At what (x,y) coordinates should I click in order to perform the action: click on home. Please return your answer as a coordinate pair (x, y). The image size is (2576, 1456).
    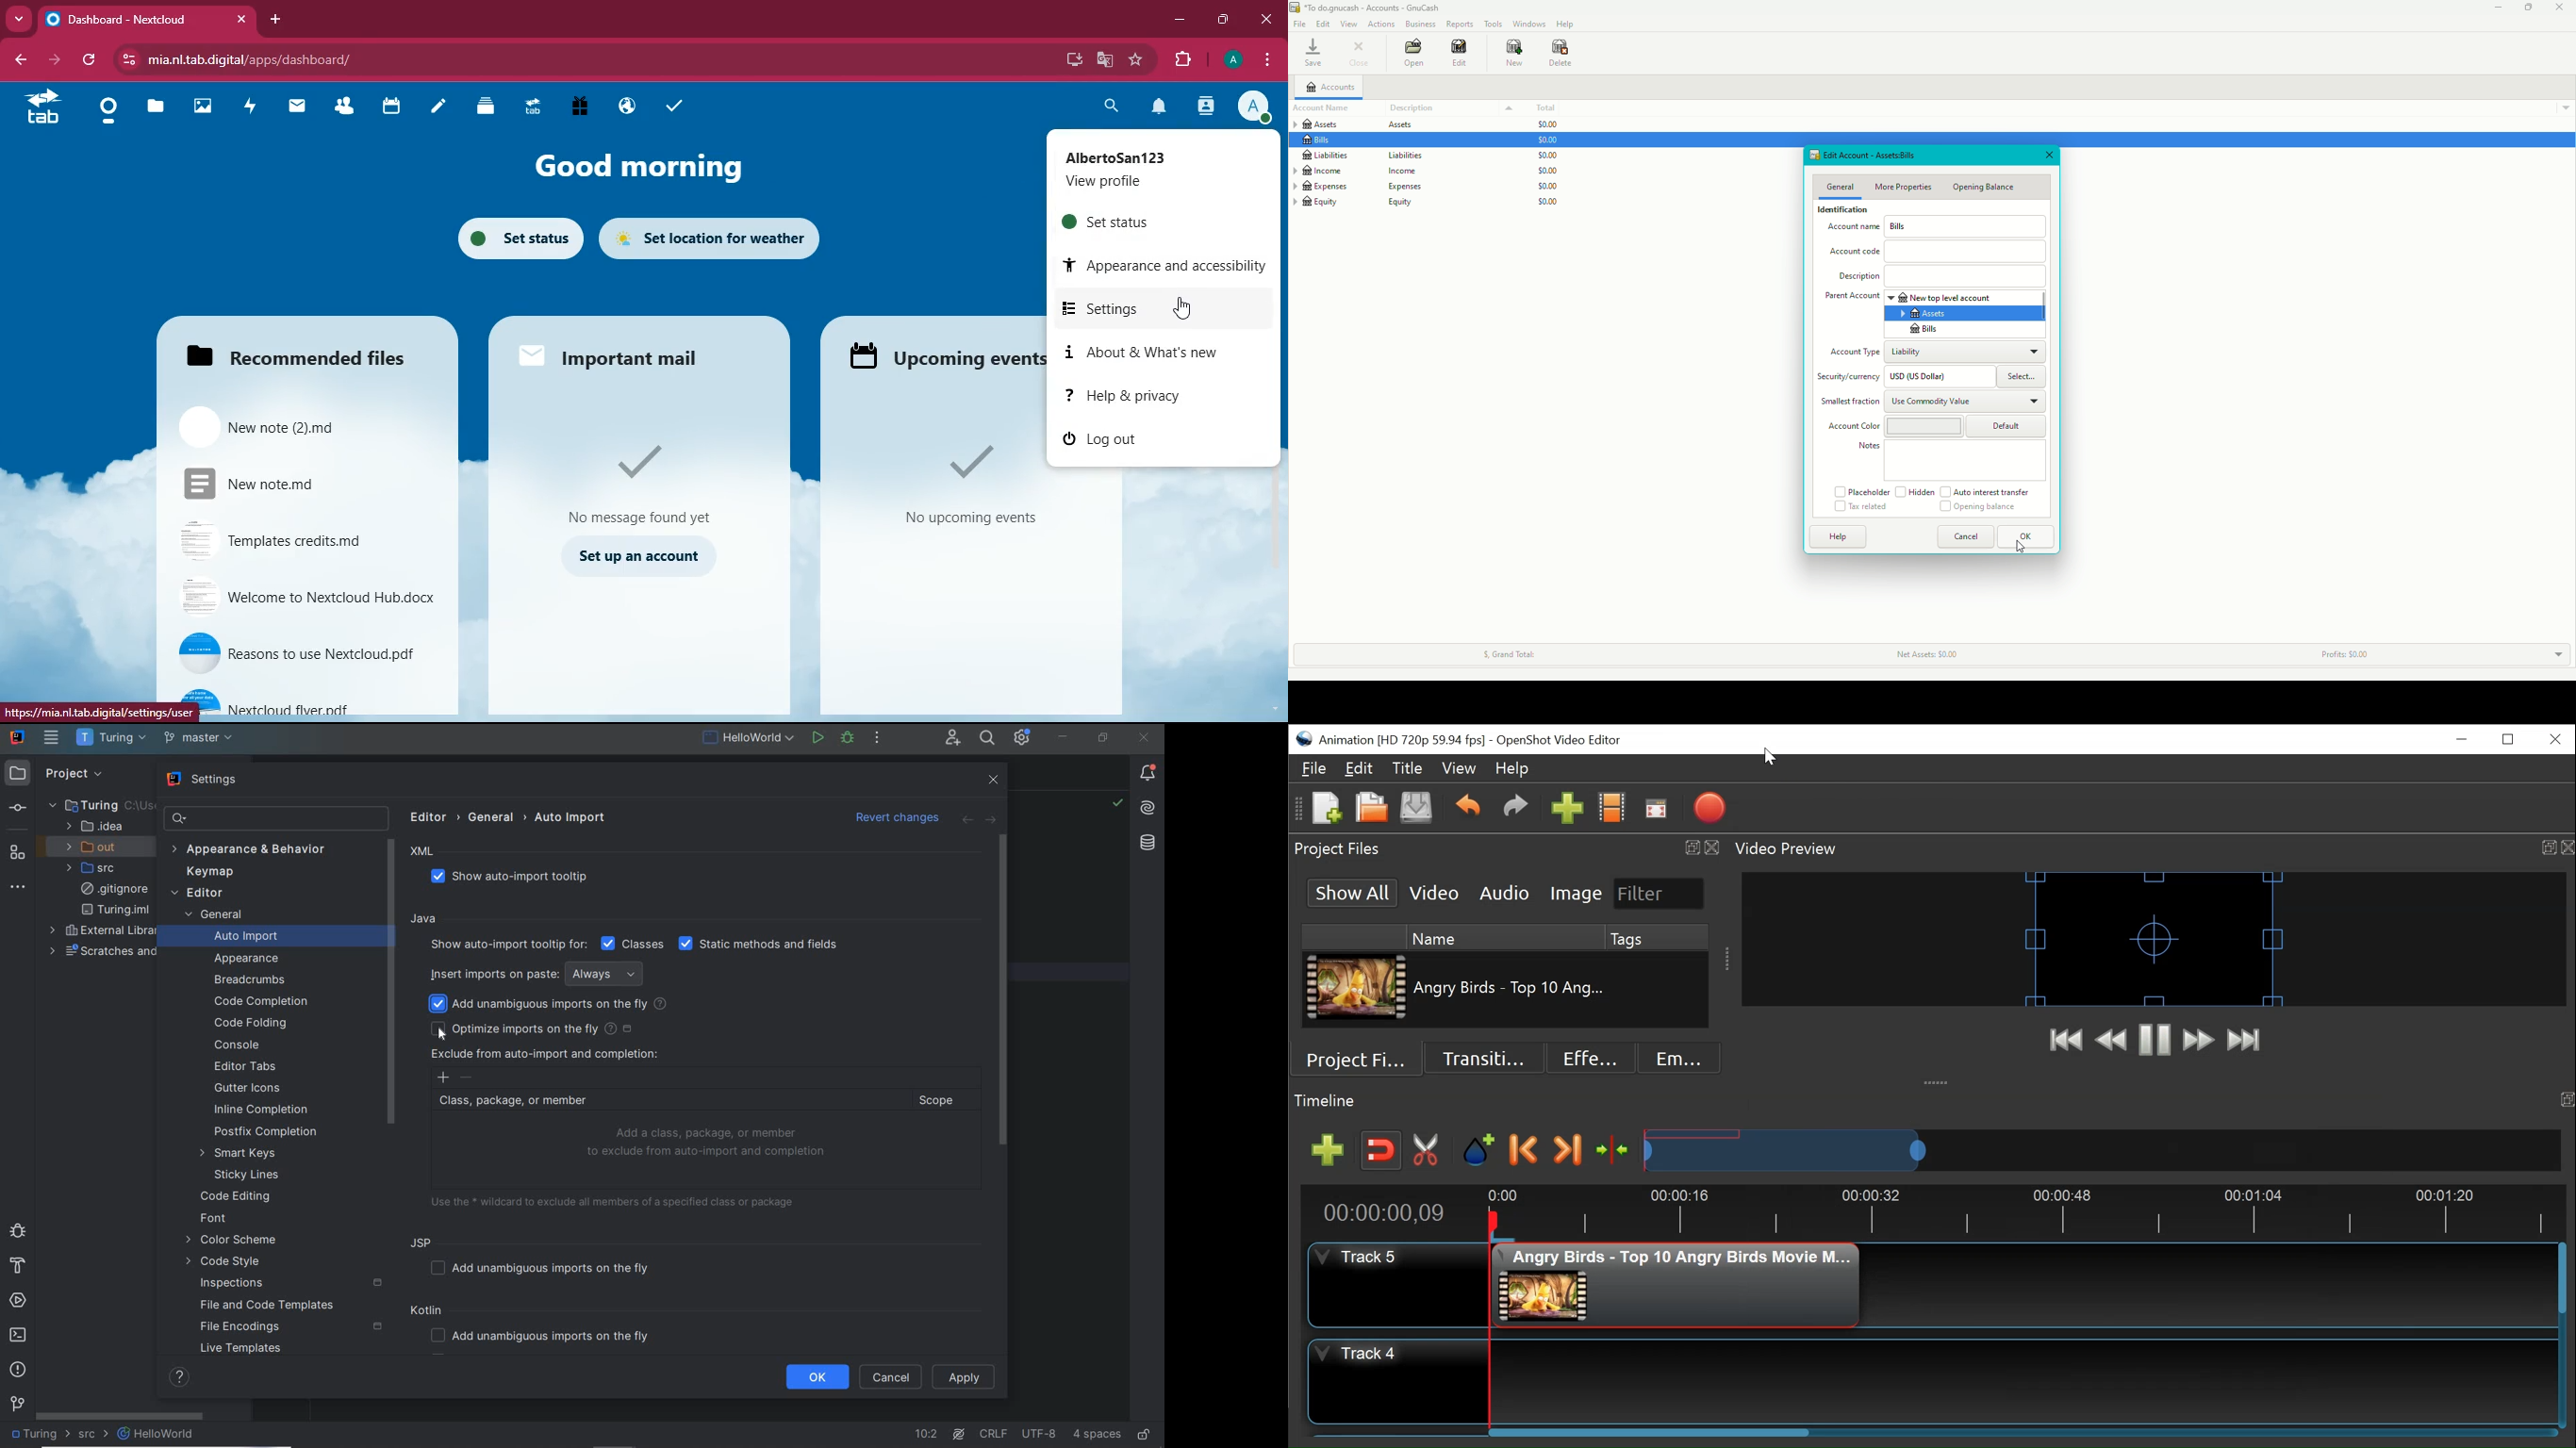
    Looking at the image, I should click on (41, 109).